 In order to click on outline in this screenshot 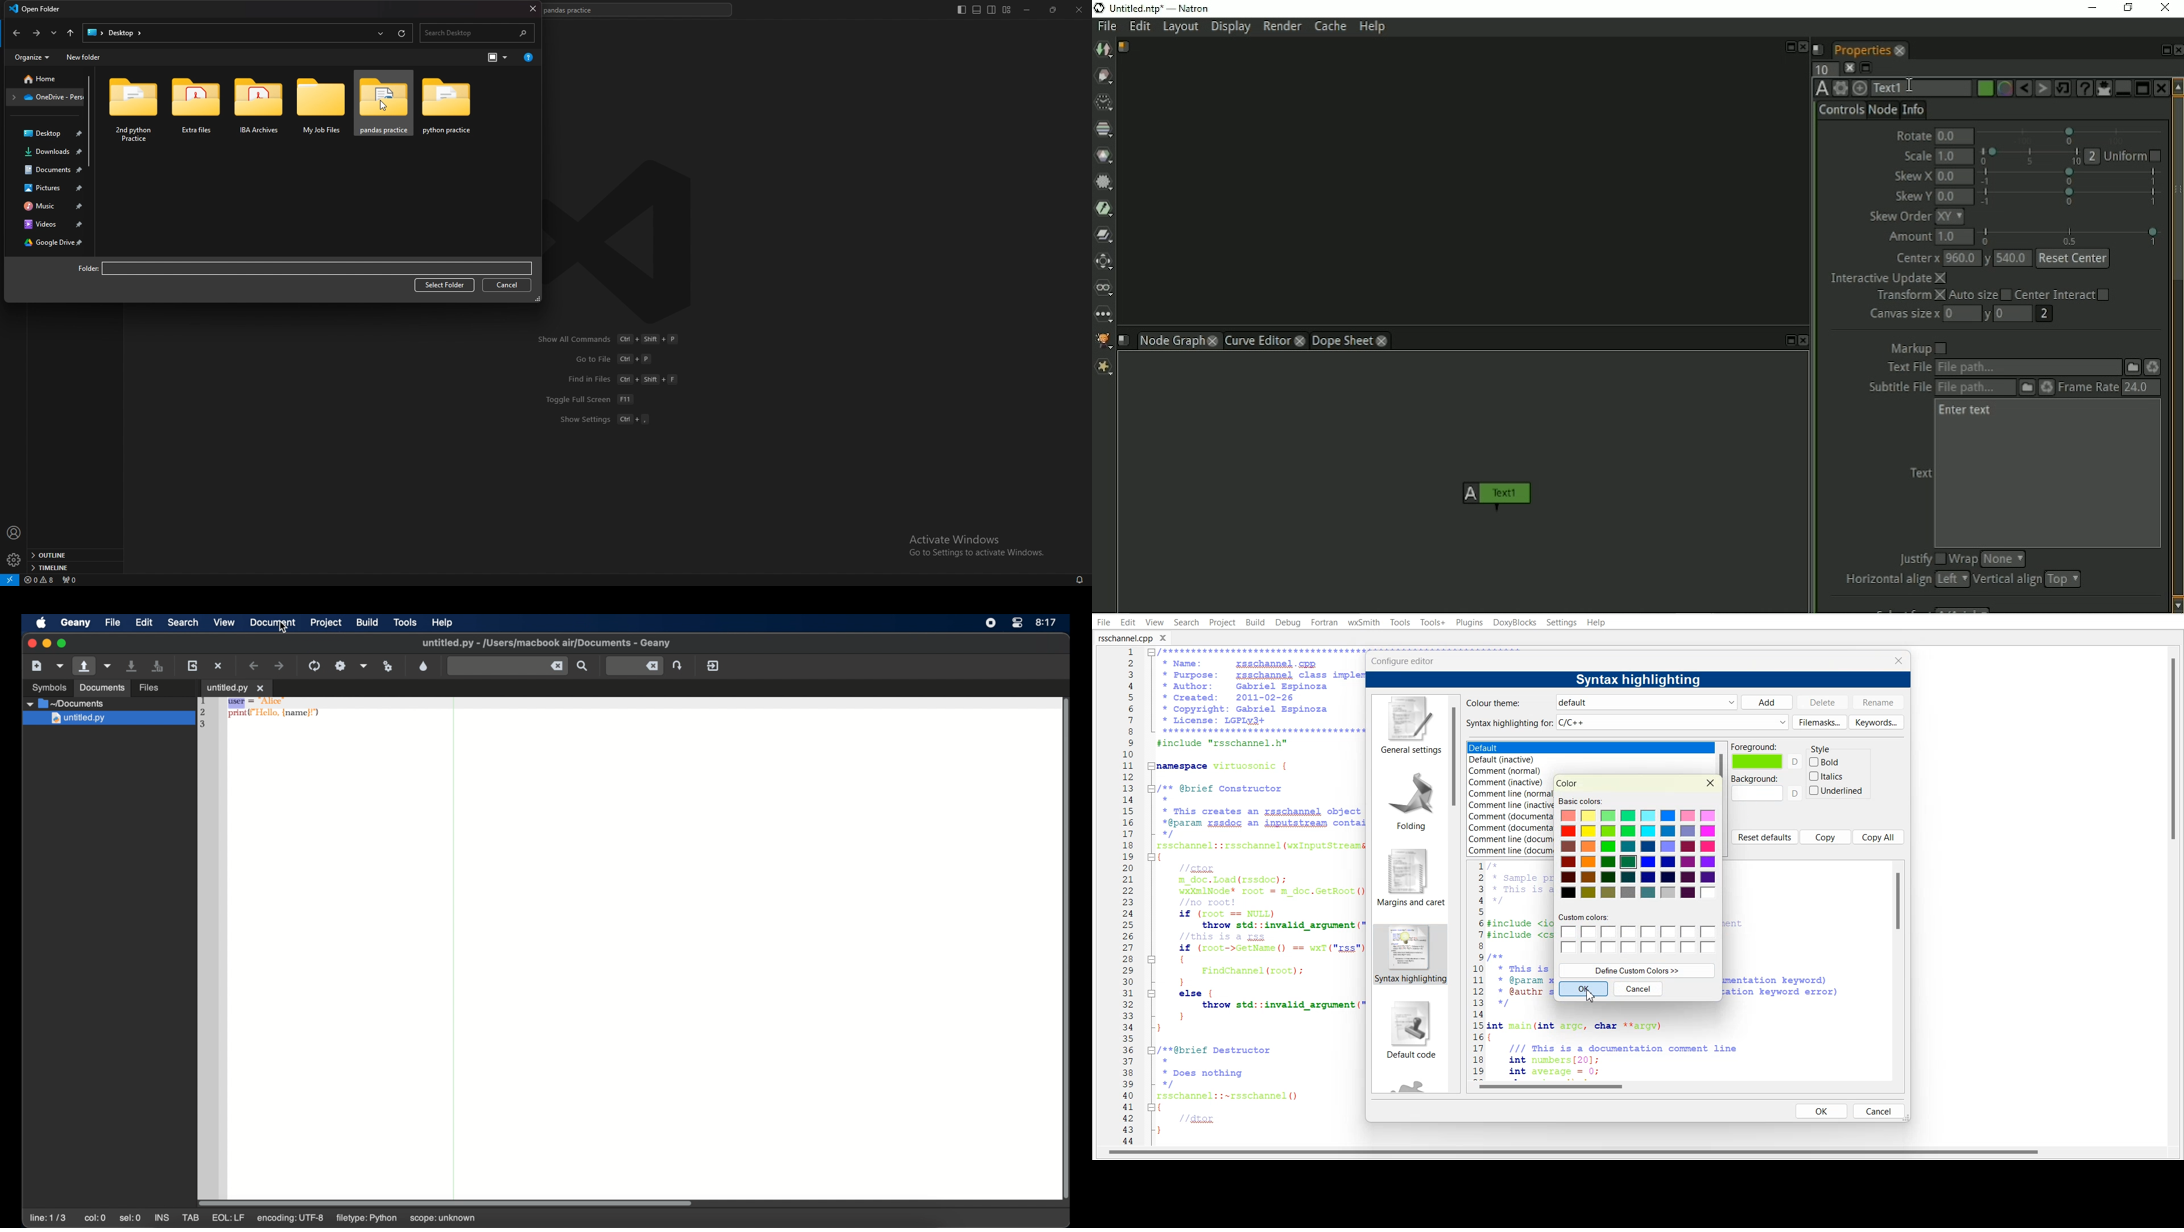, I will do `click(73, 556)`.